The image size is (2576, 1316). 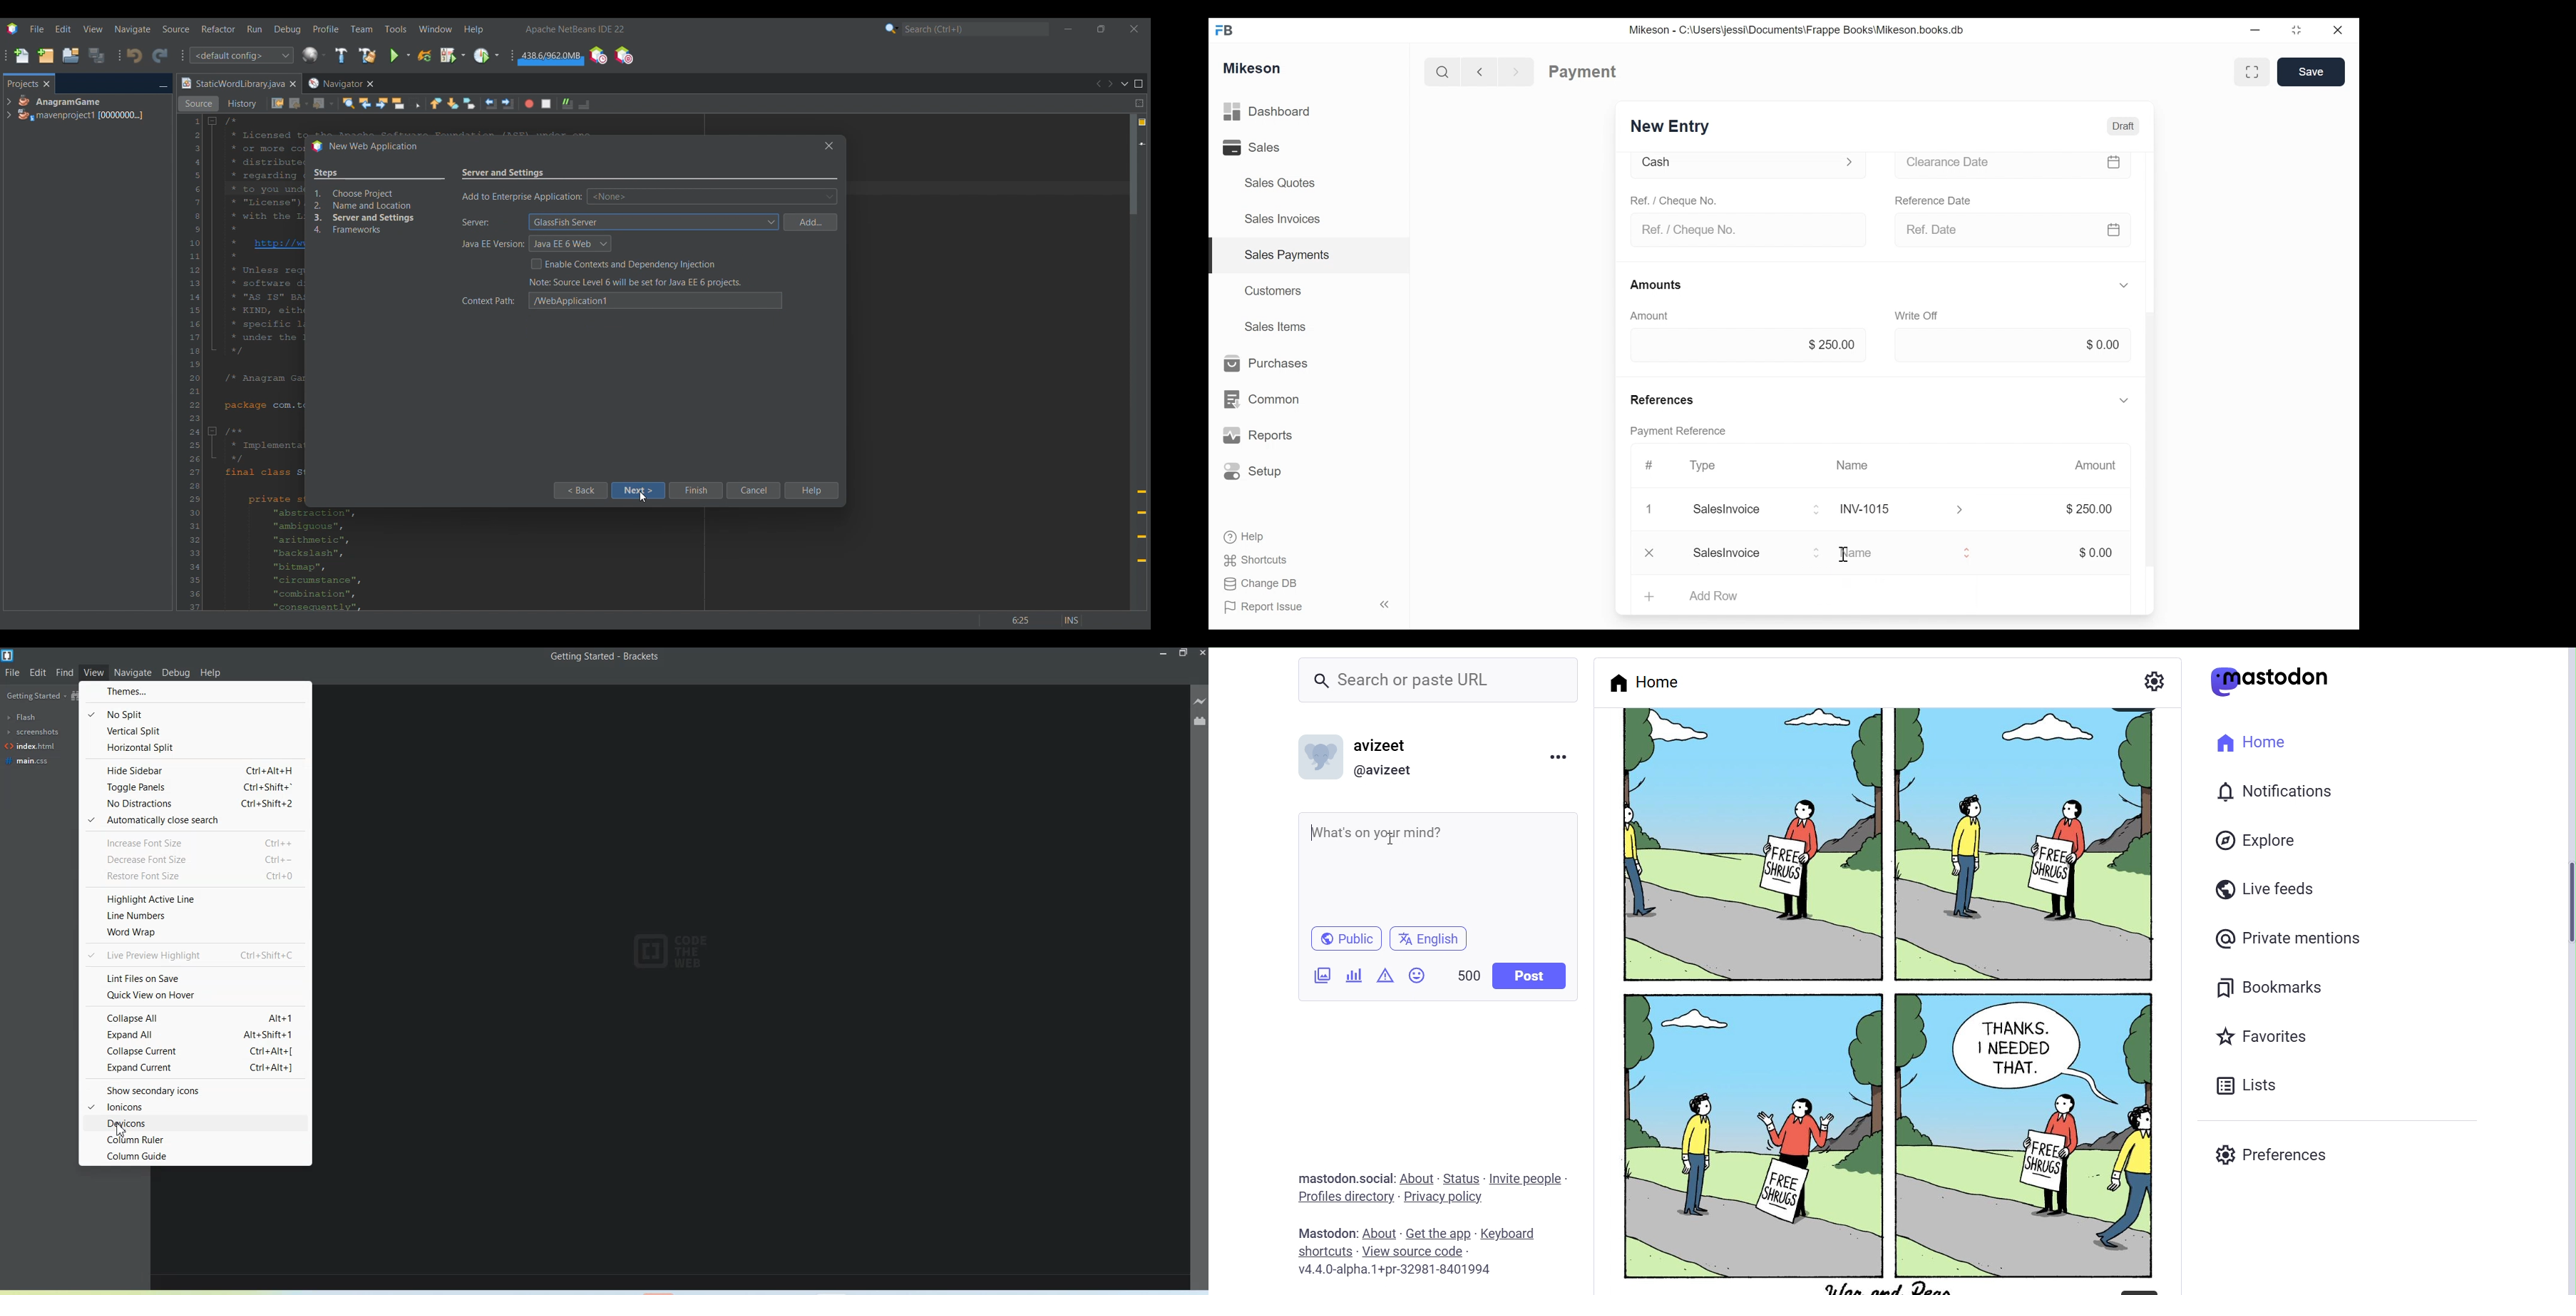 I want to click on Search, so click(x=1439, y=71).